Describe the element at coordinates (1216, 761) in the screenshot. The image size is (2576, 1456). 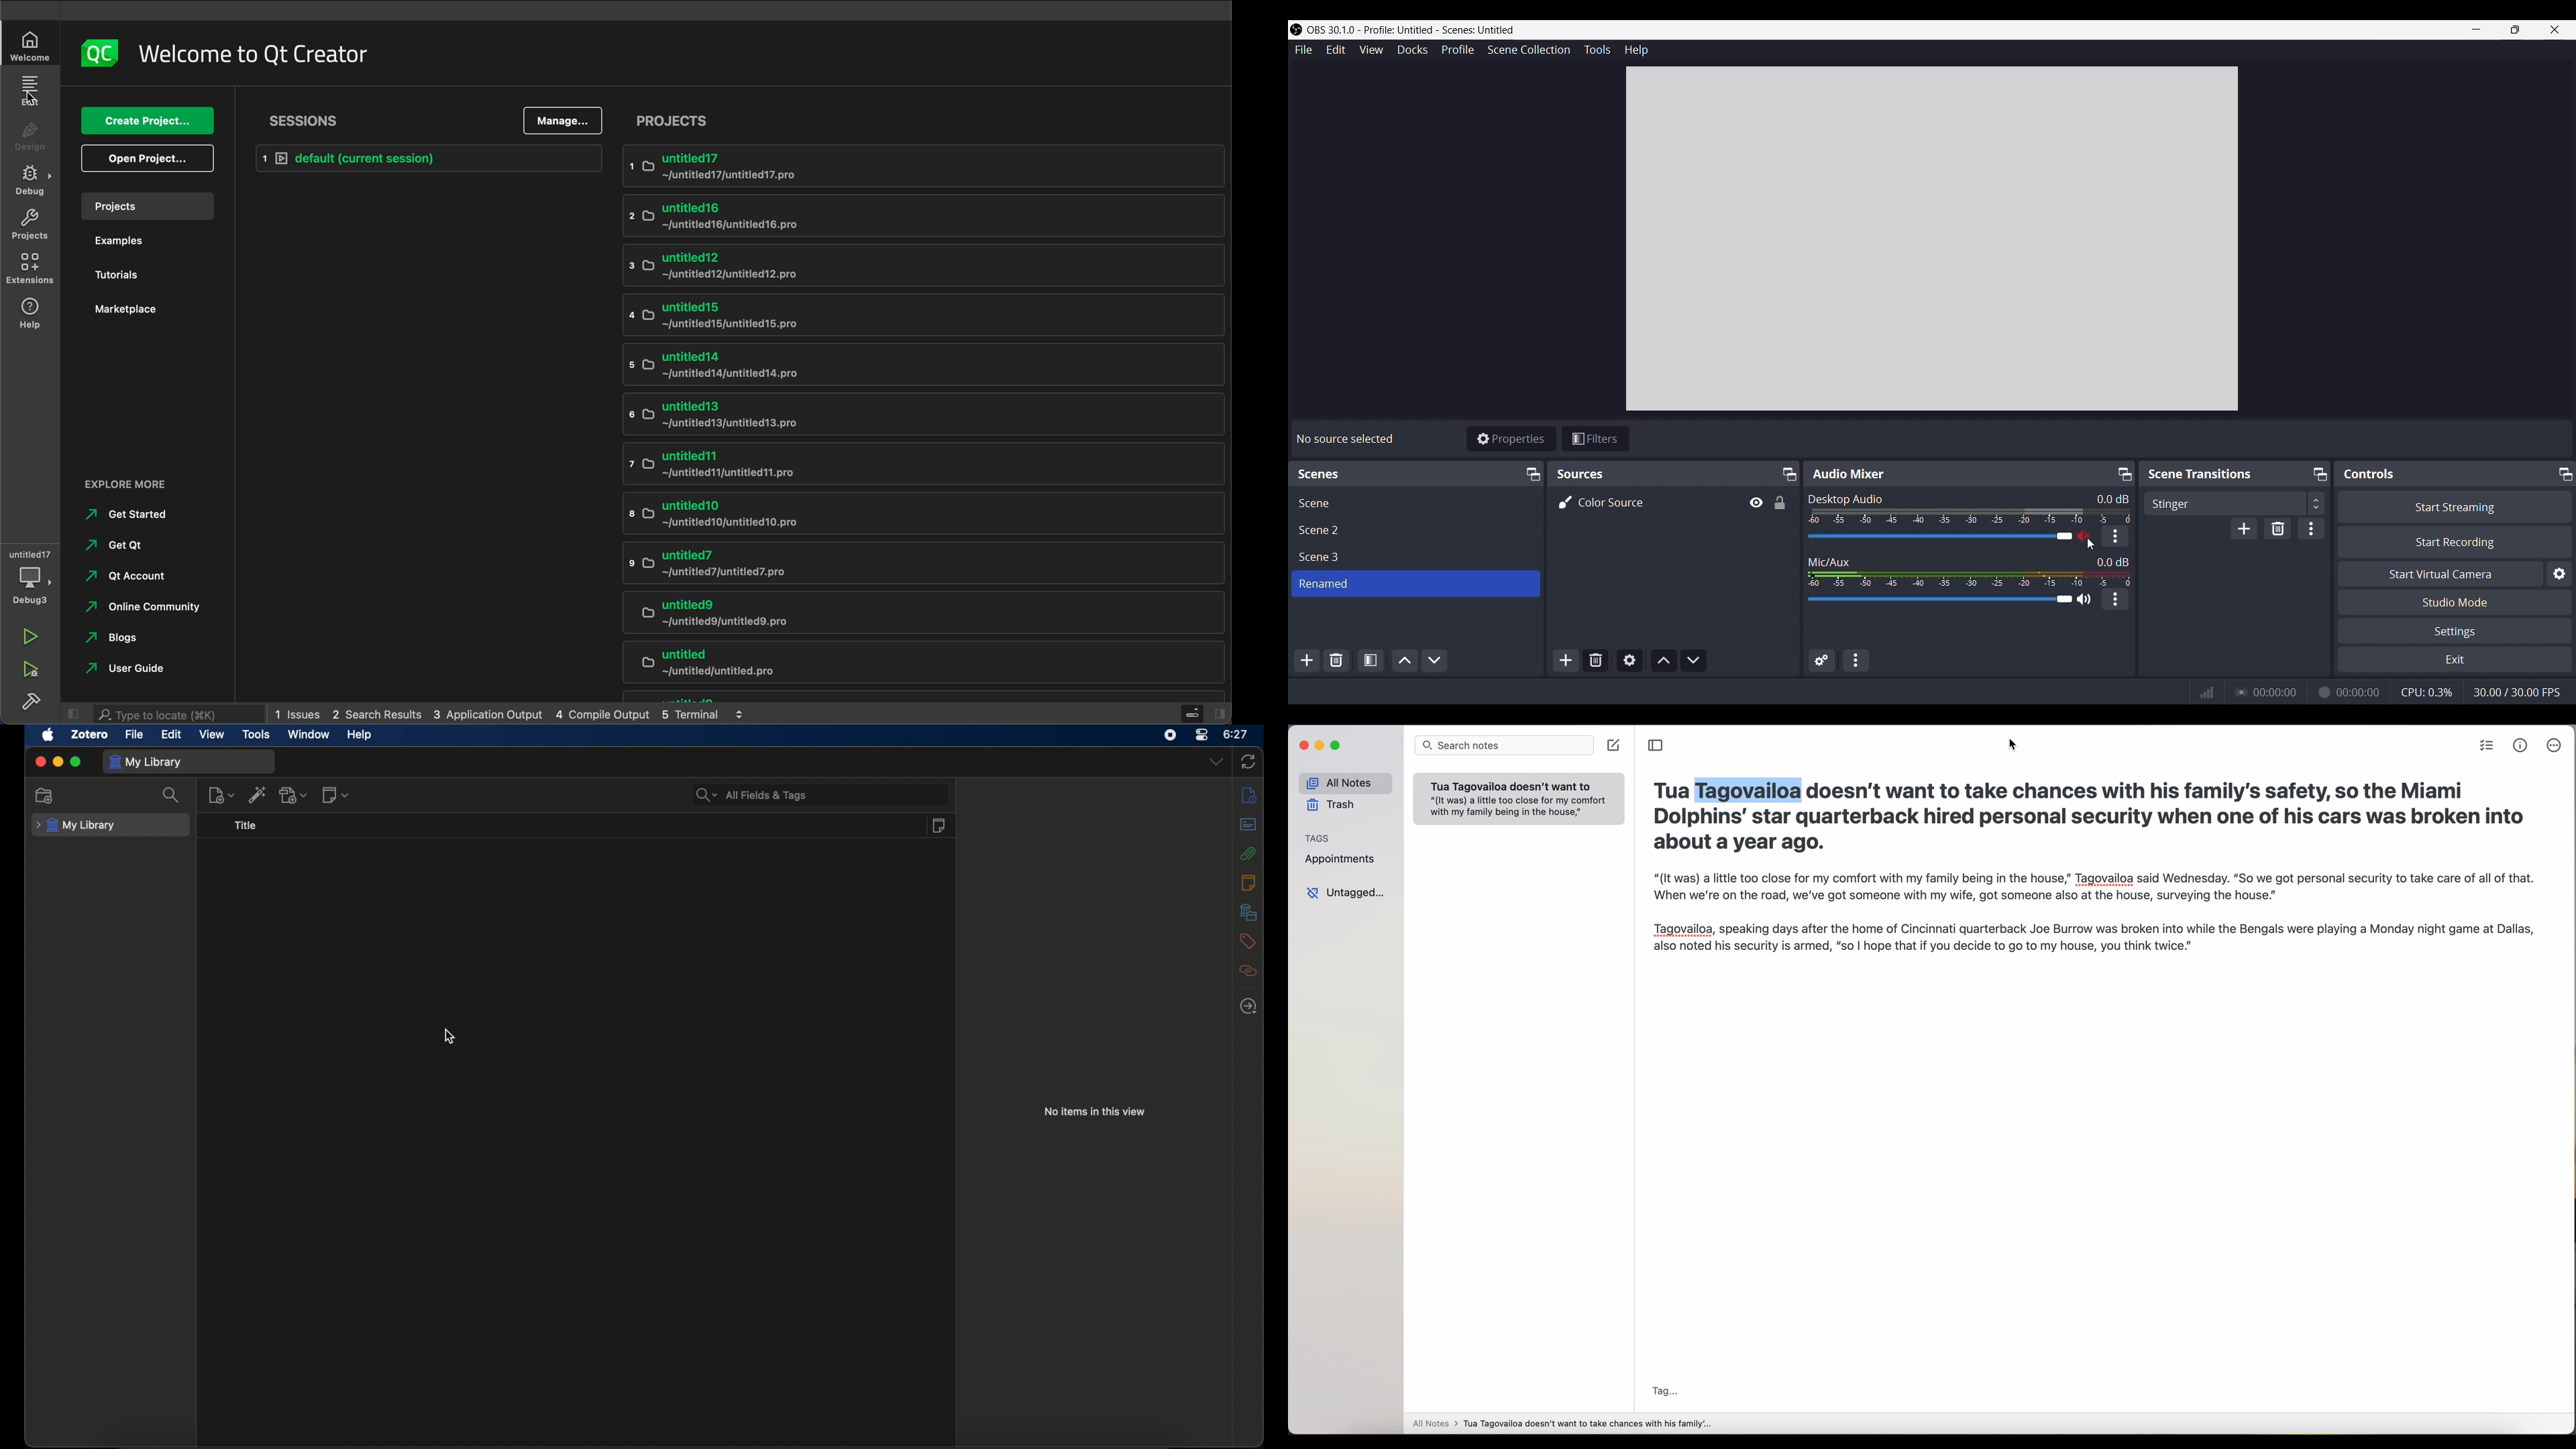
I see `dropdown` at that location.